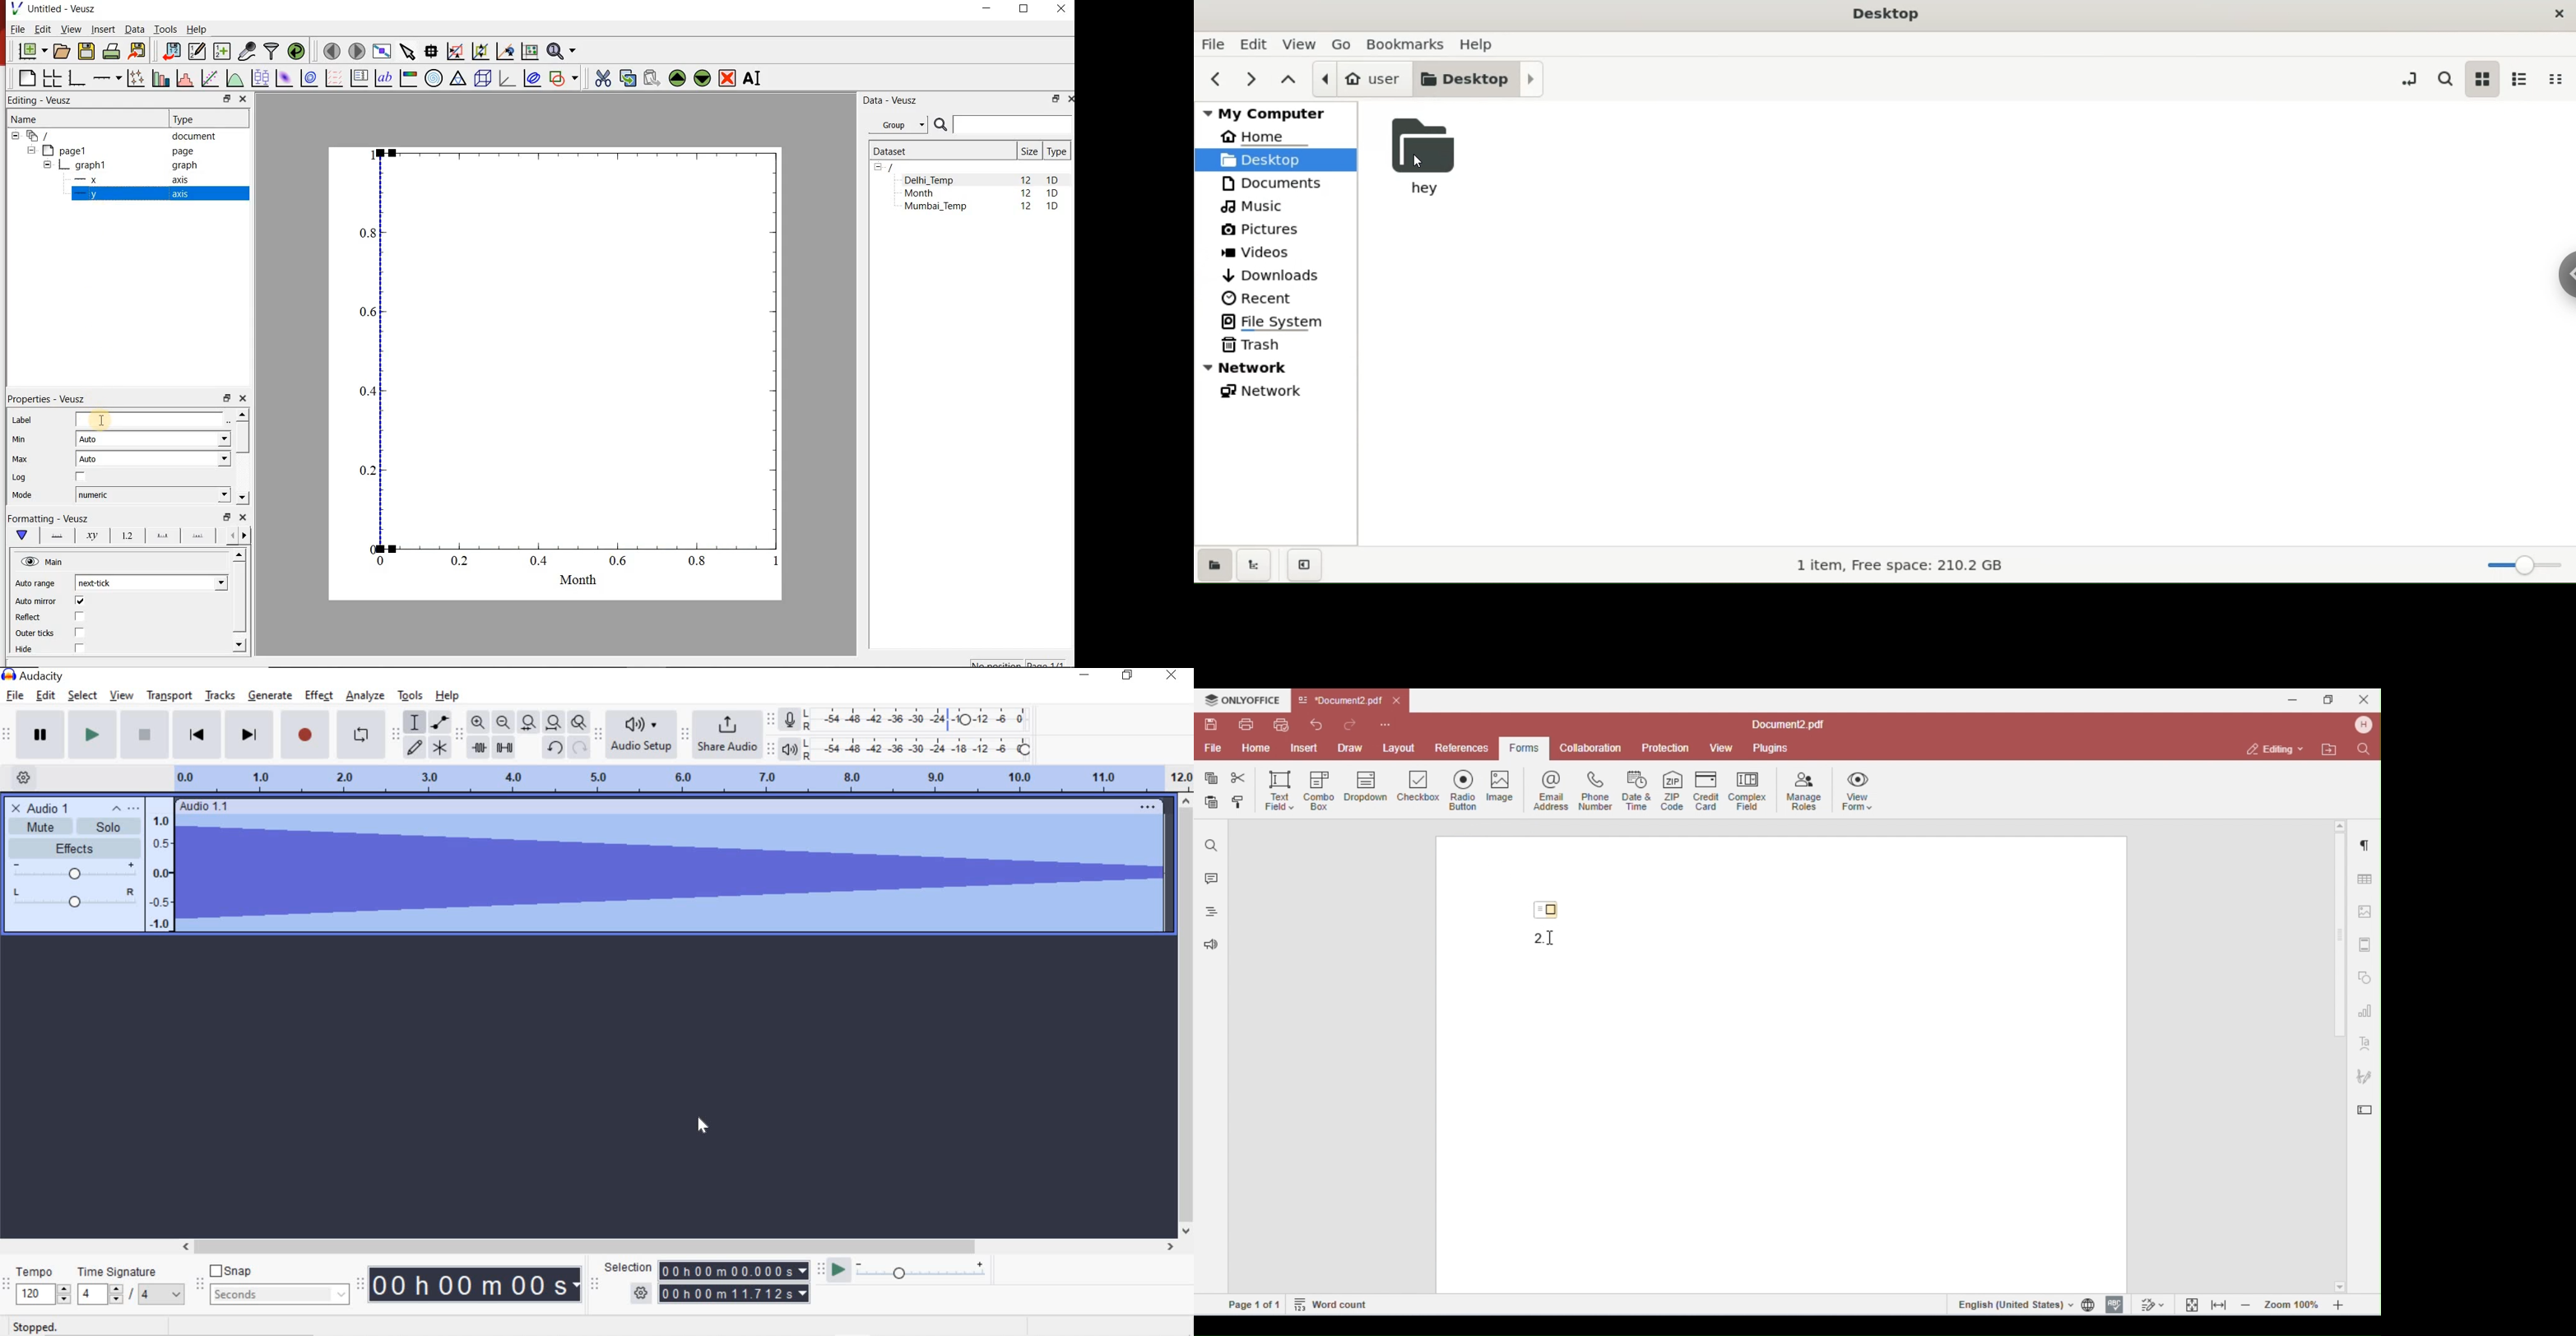 This screenshot has height=1344, width=2576. What do you see at coordinates (251, 733) in the screenshot?
I see `Skip to end` at bounding box center [251, 733].